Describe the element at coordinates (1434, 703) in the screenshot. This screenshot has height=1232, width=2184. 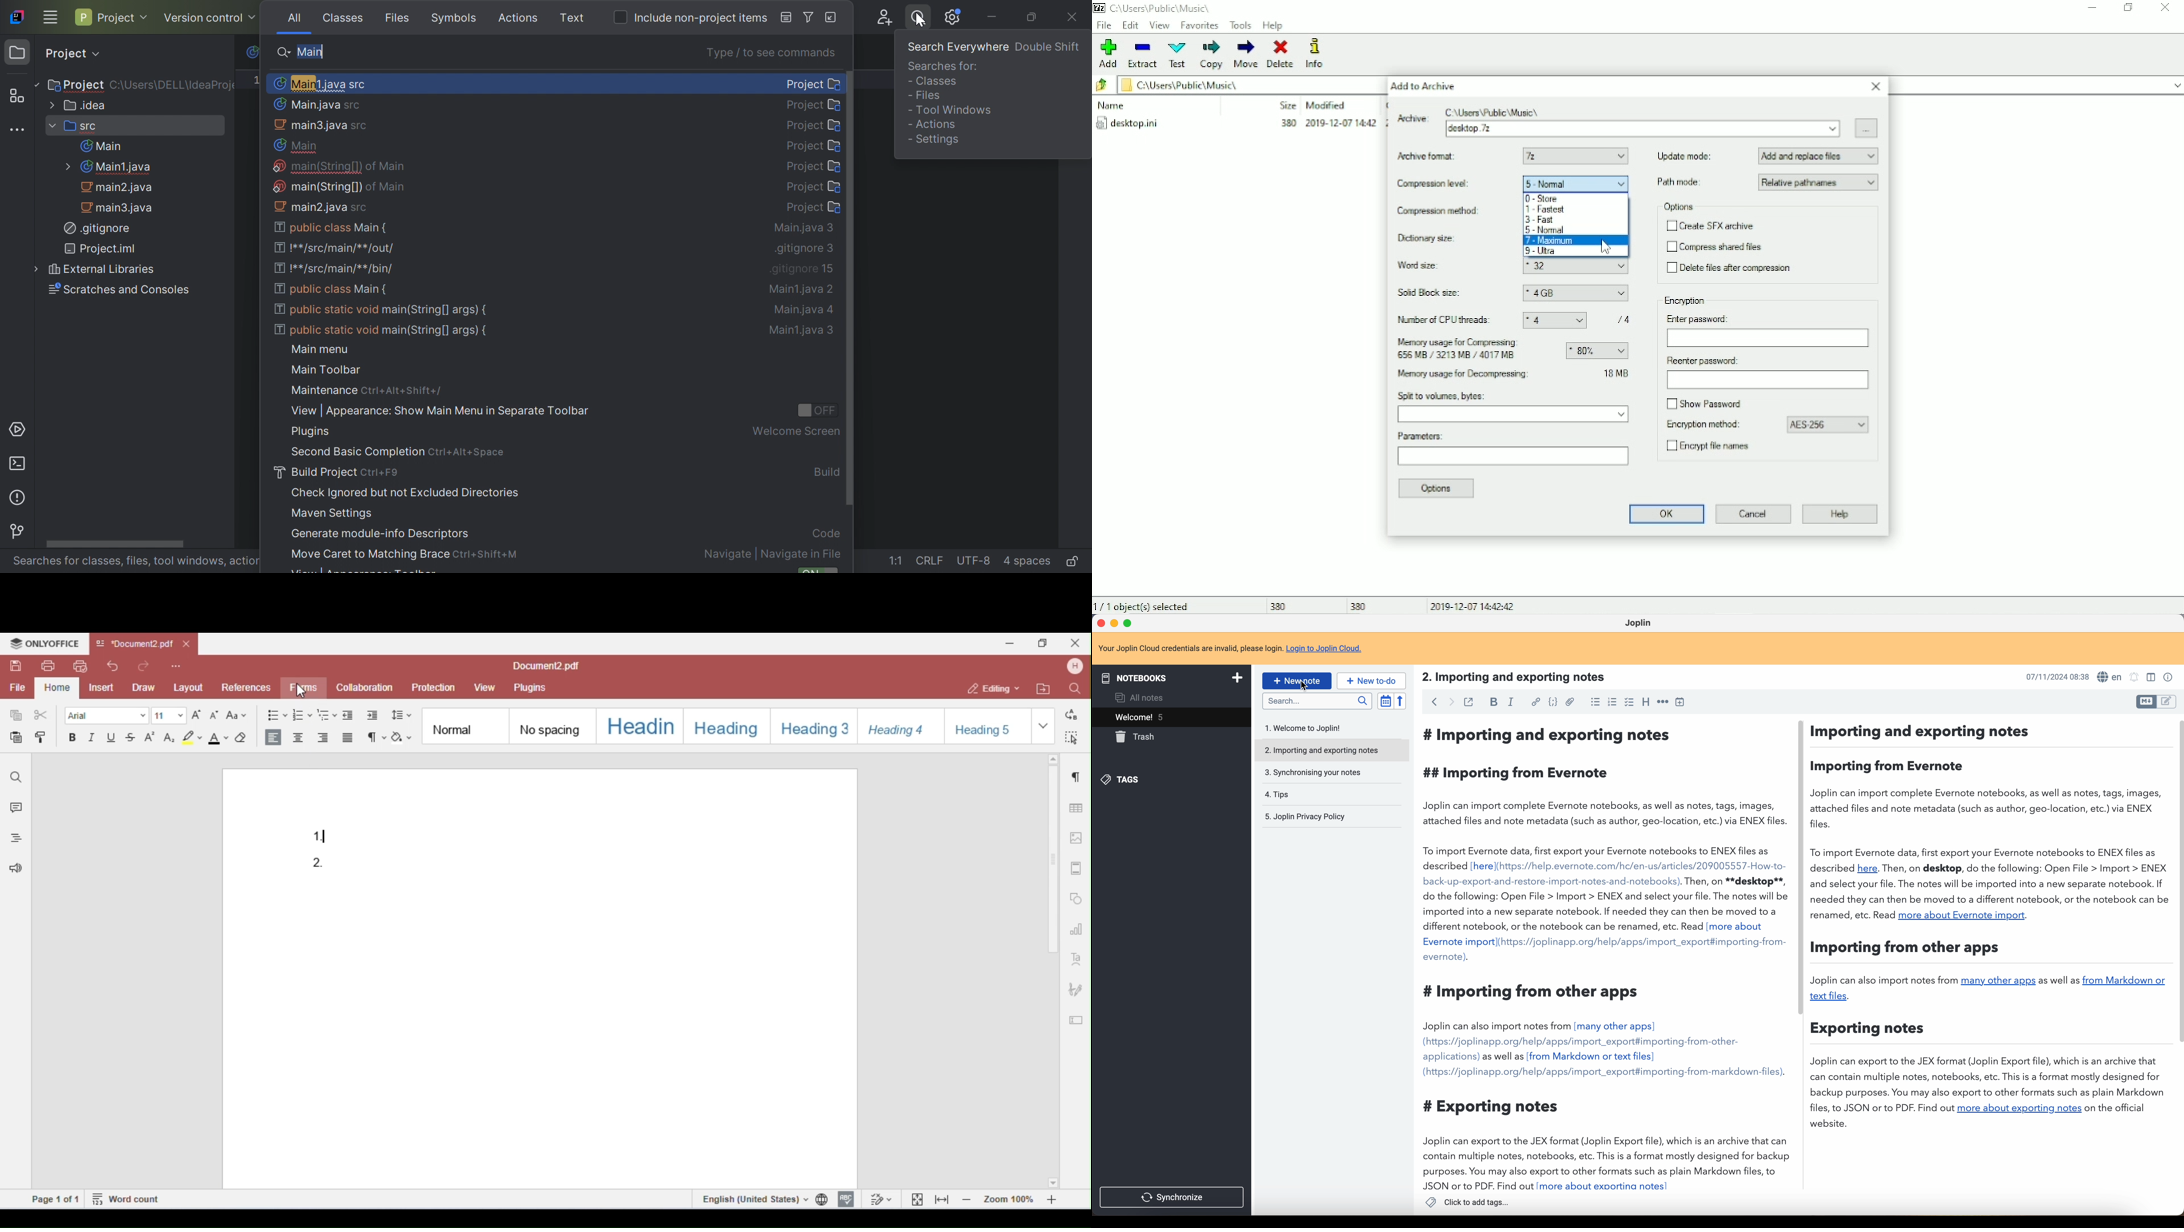
I see `back` at that location.